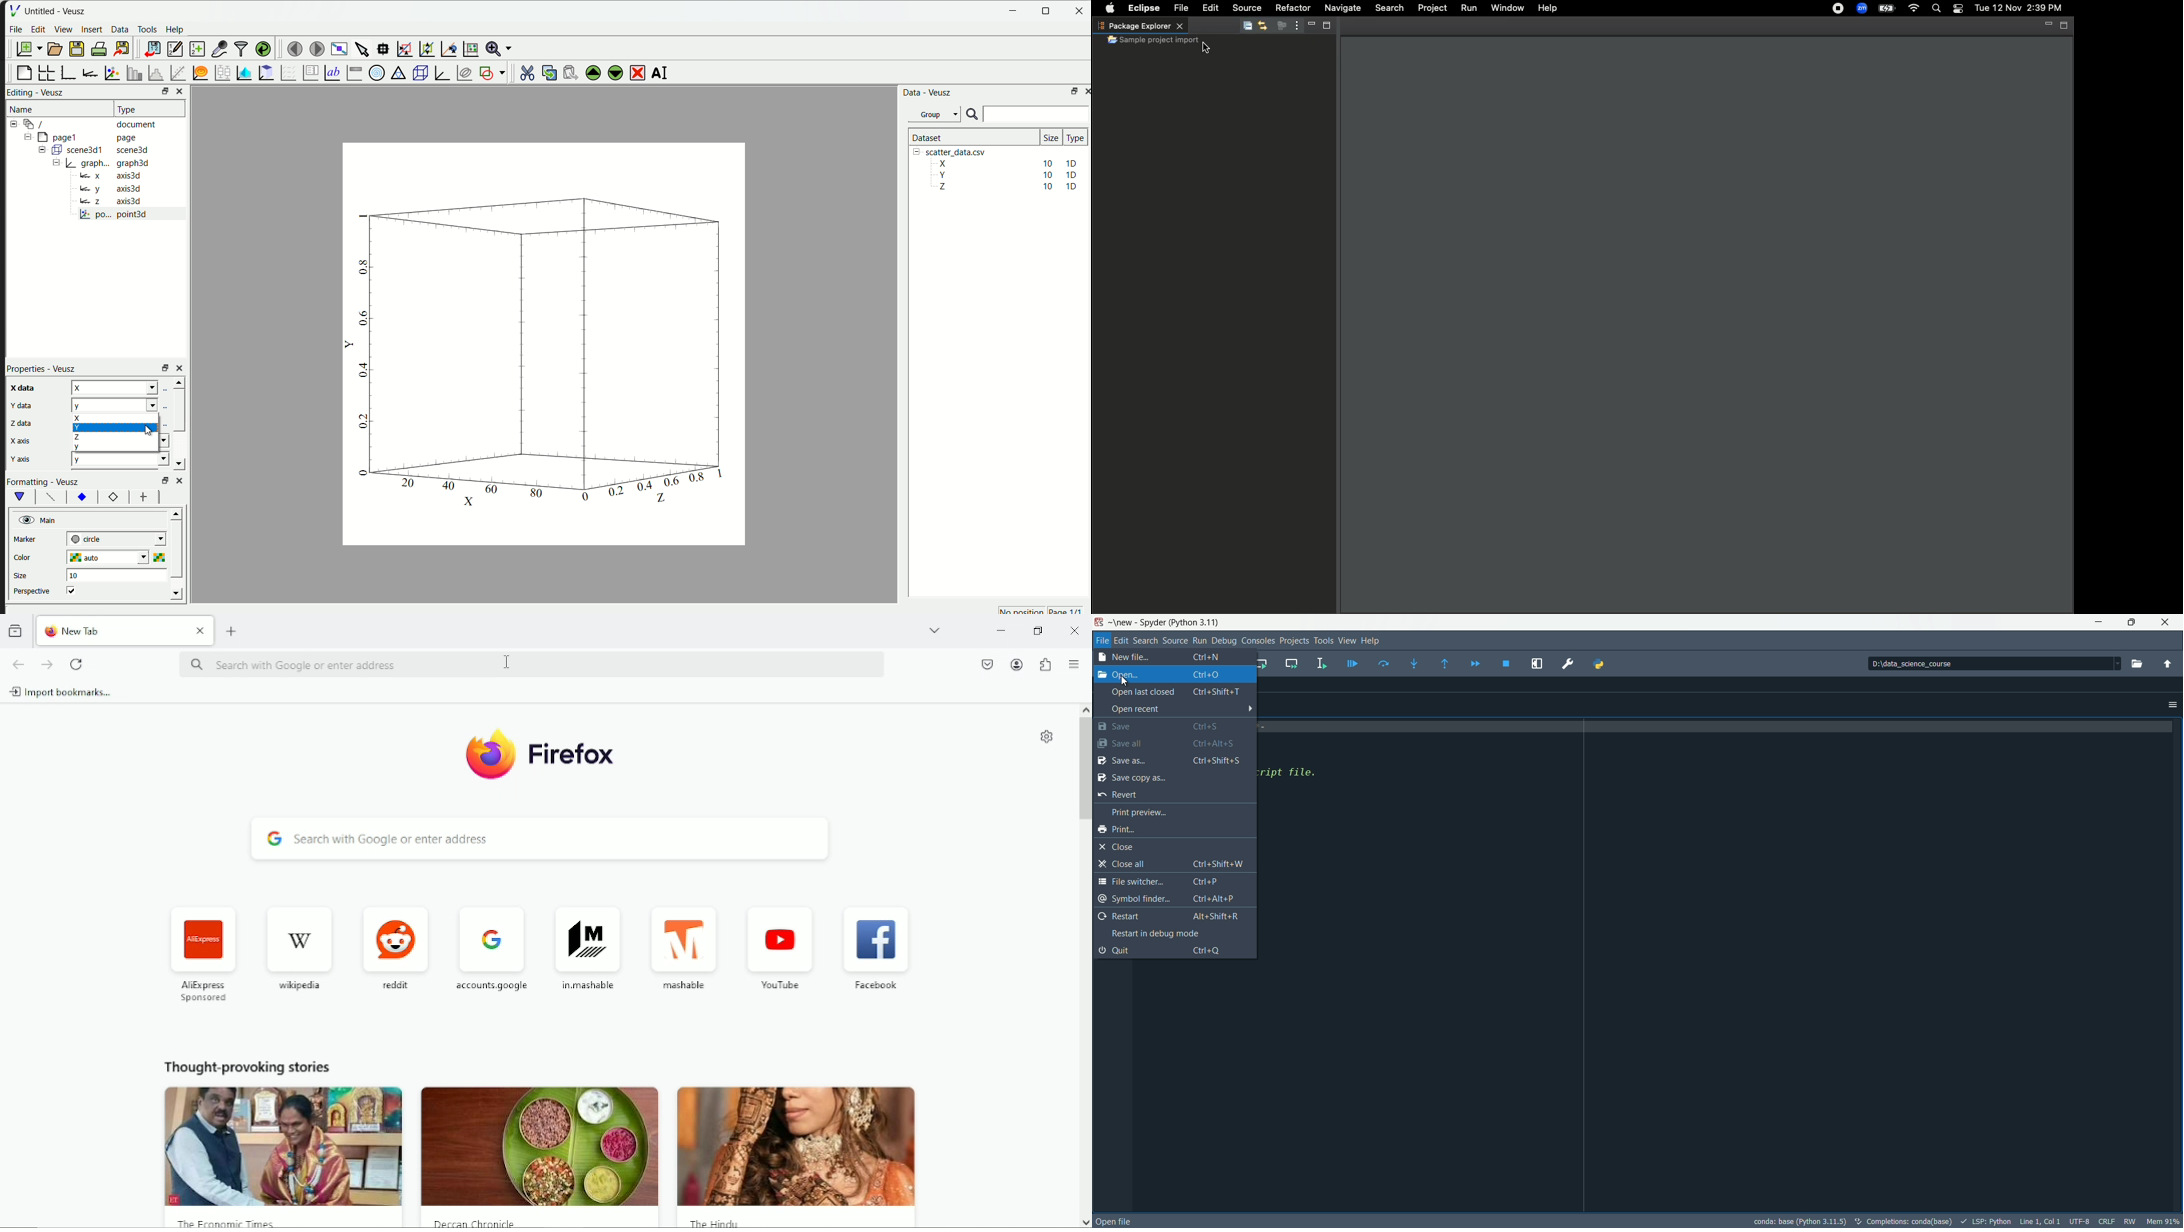 Image resolution: width=2184 pixels, height=1232 pixels. Describe the element at coordinates (1004, 163) in the screenshot. I see `X 10 10` at that location.